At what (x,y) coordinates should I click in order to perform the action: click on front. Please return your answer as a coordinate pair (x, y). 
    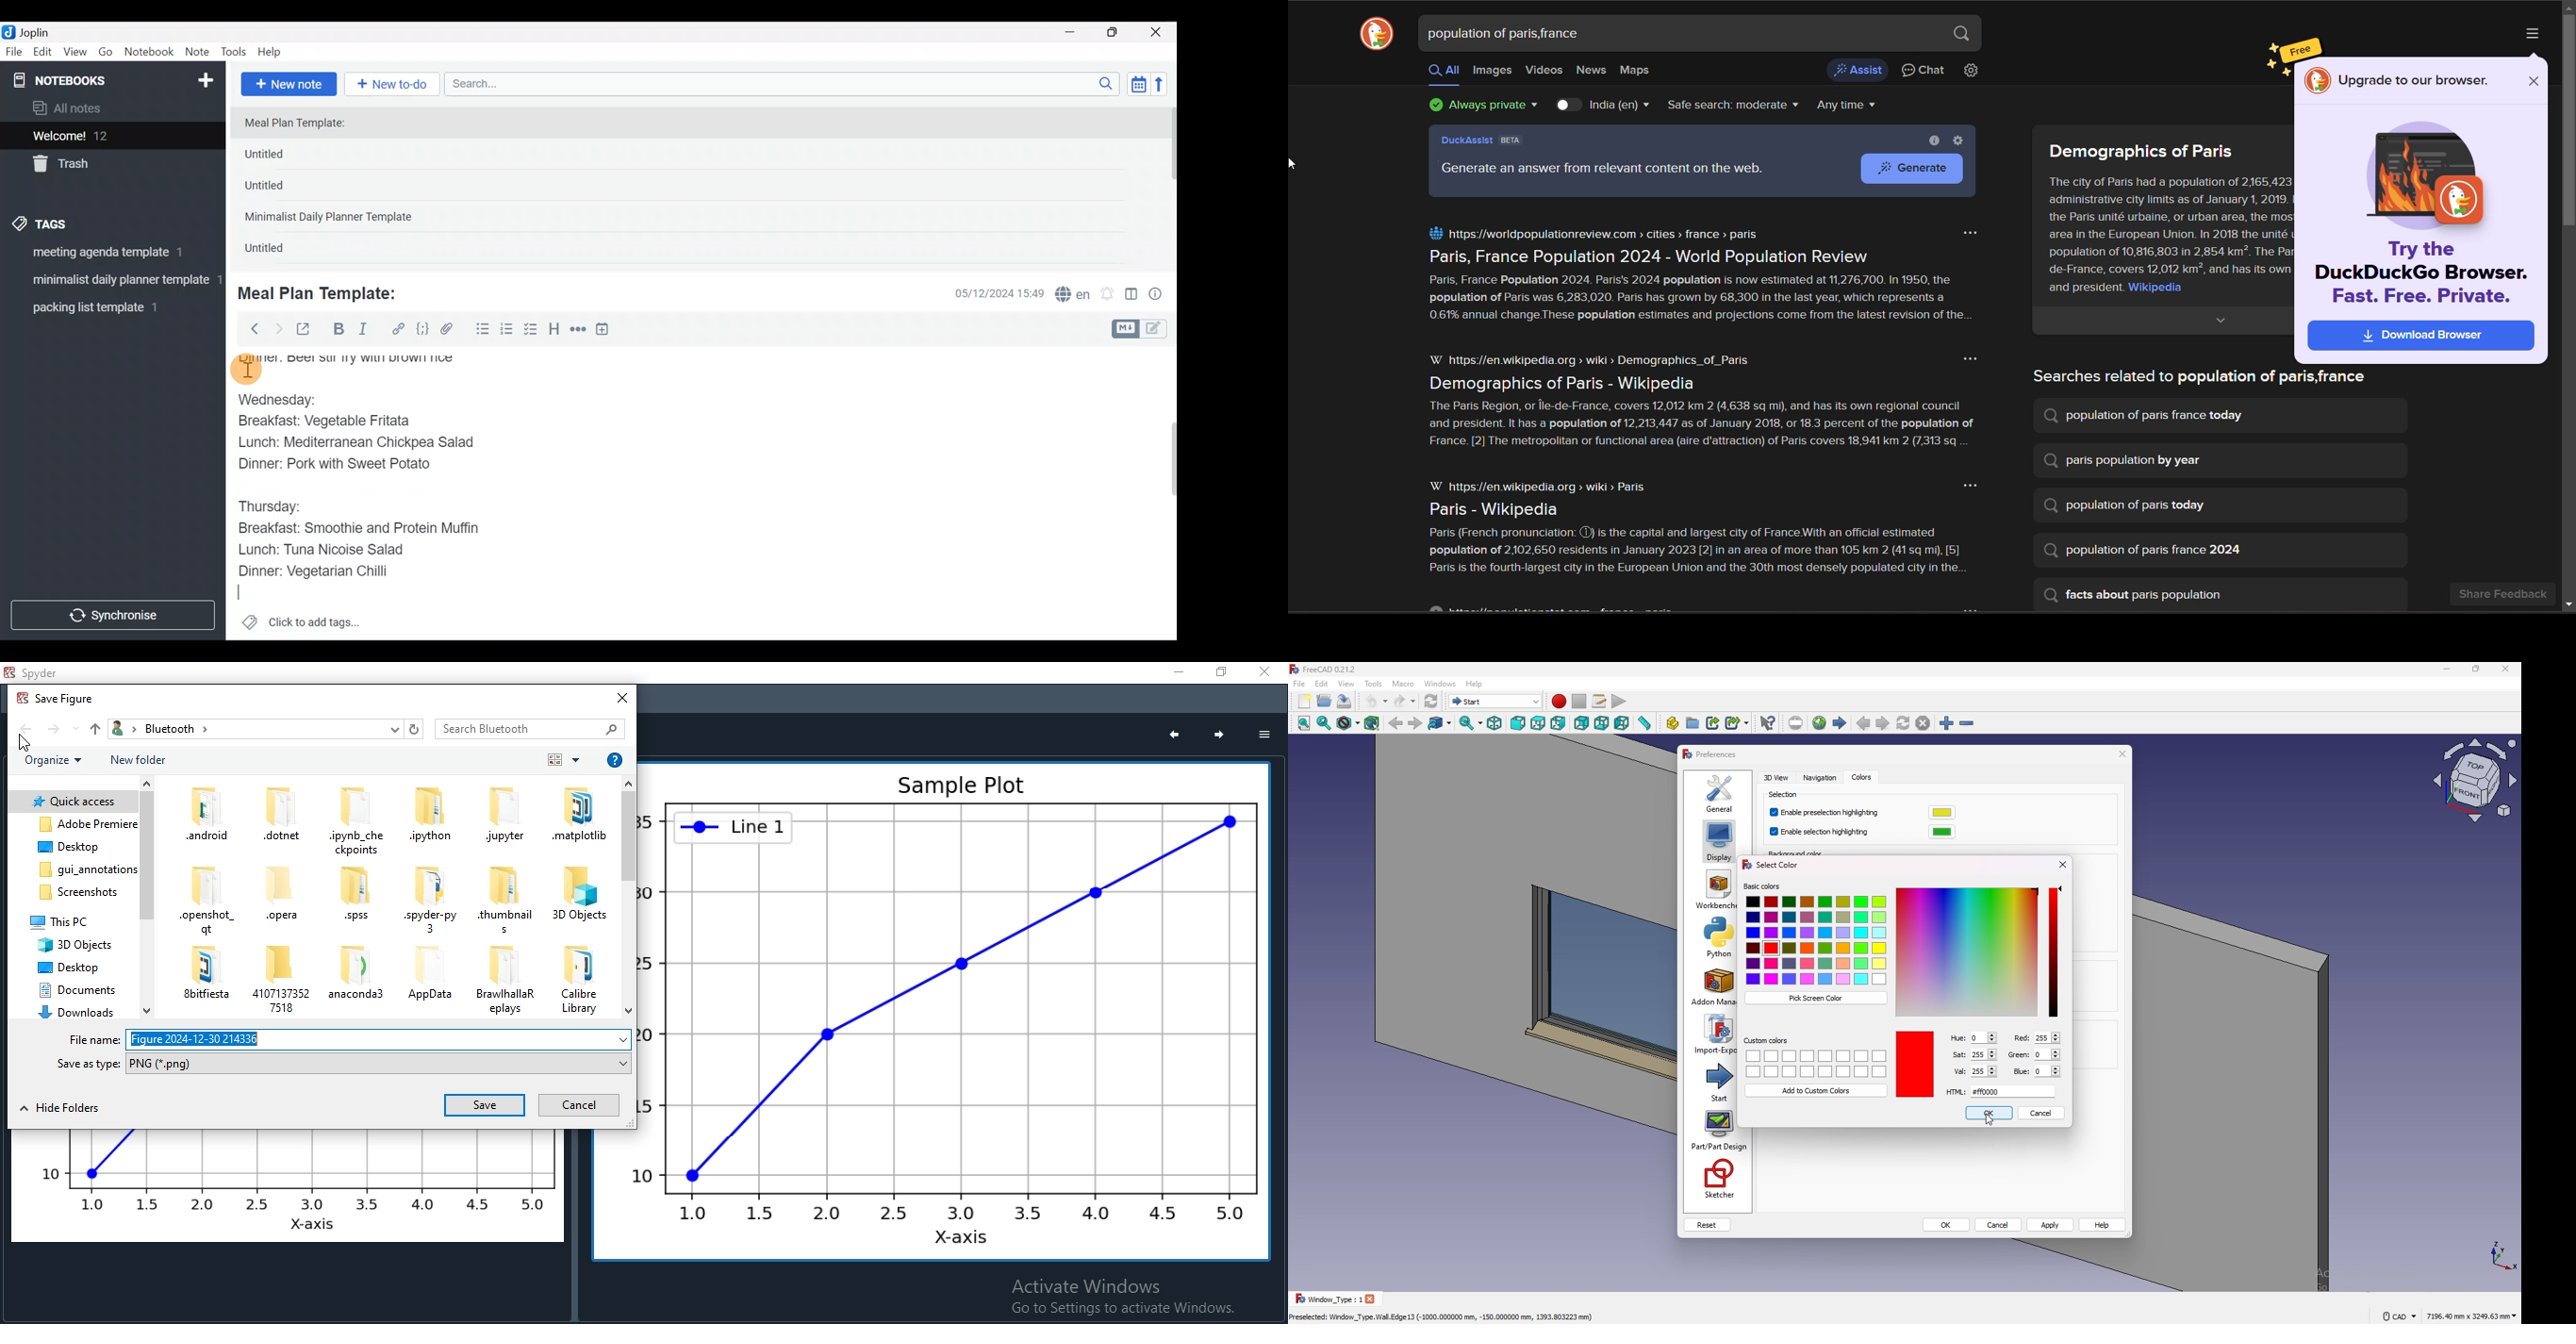
    Looking at the image, I should click on (1519, 724).